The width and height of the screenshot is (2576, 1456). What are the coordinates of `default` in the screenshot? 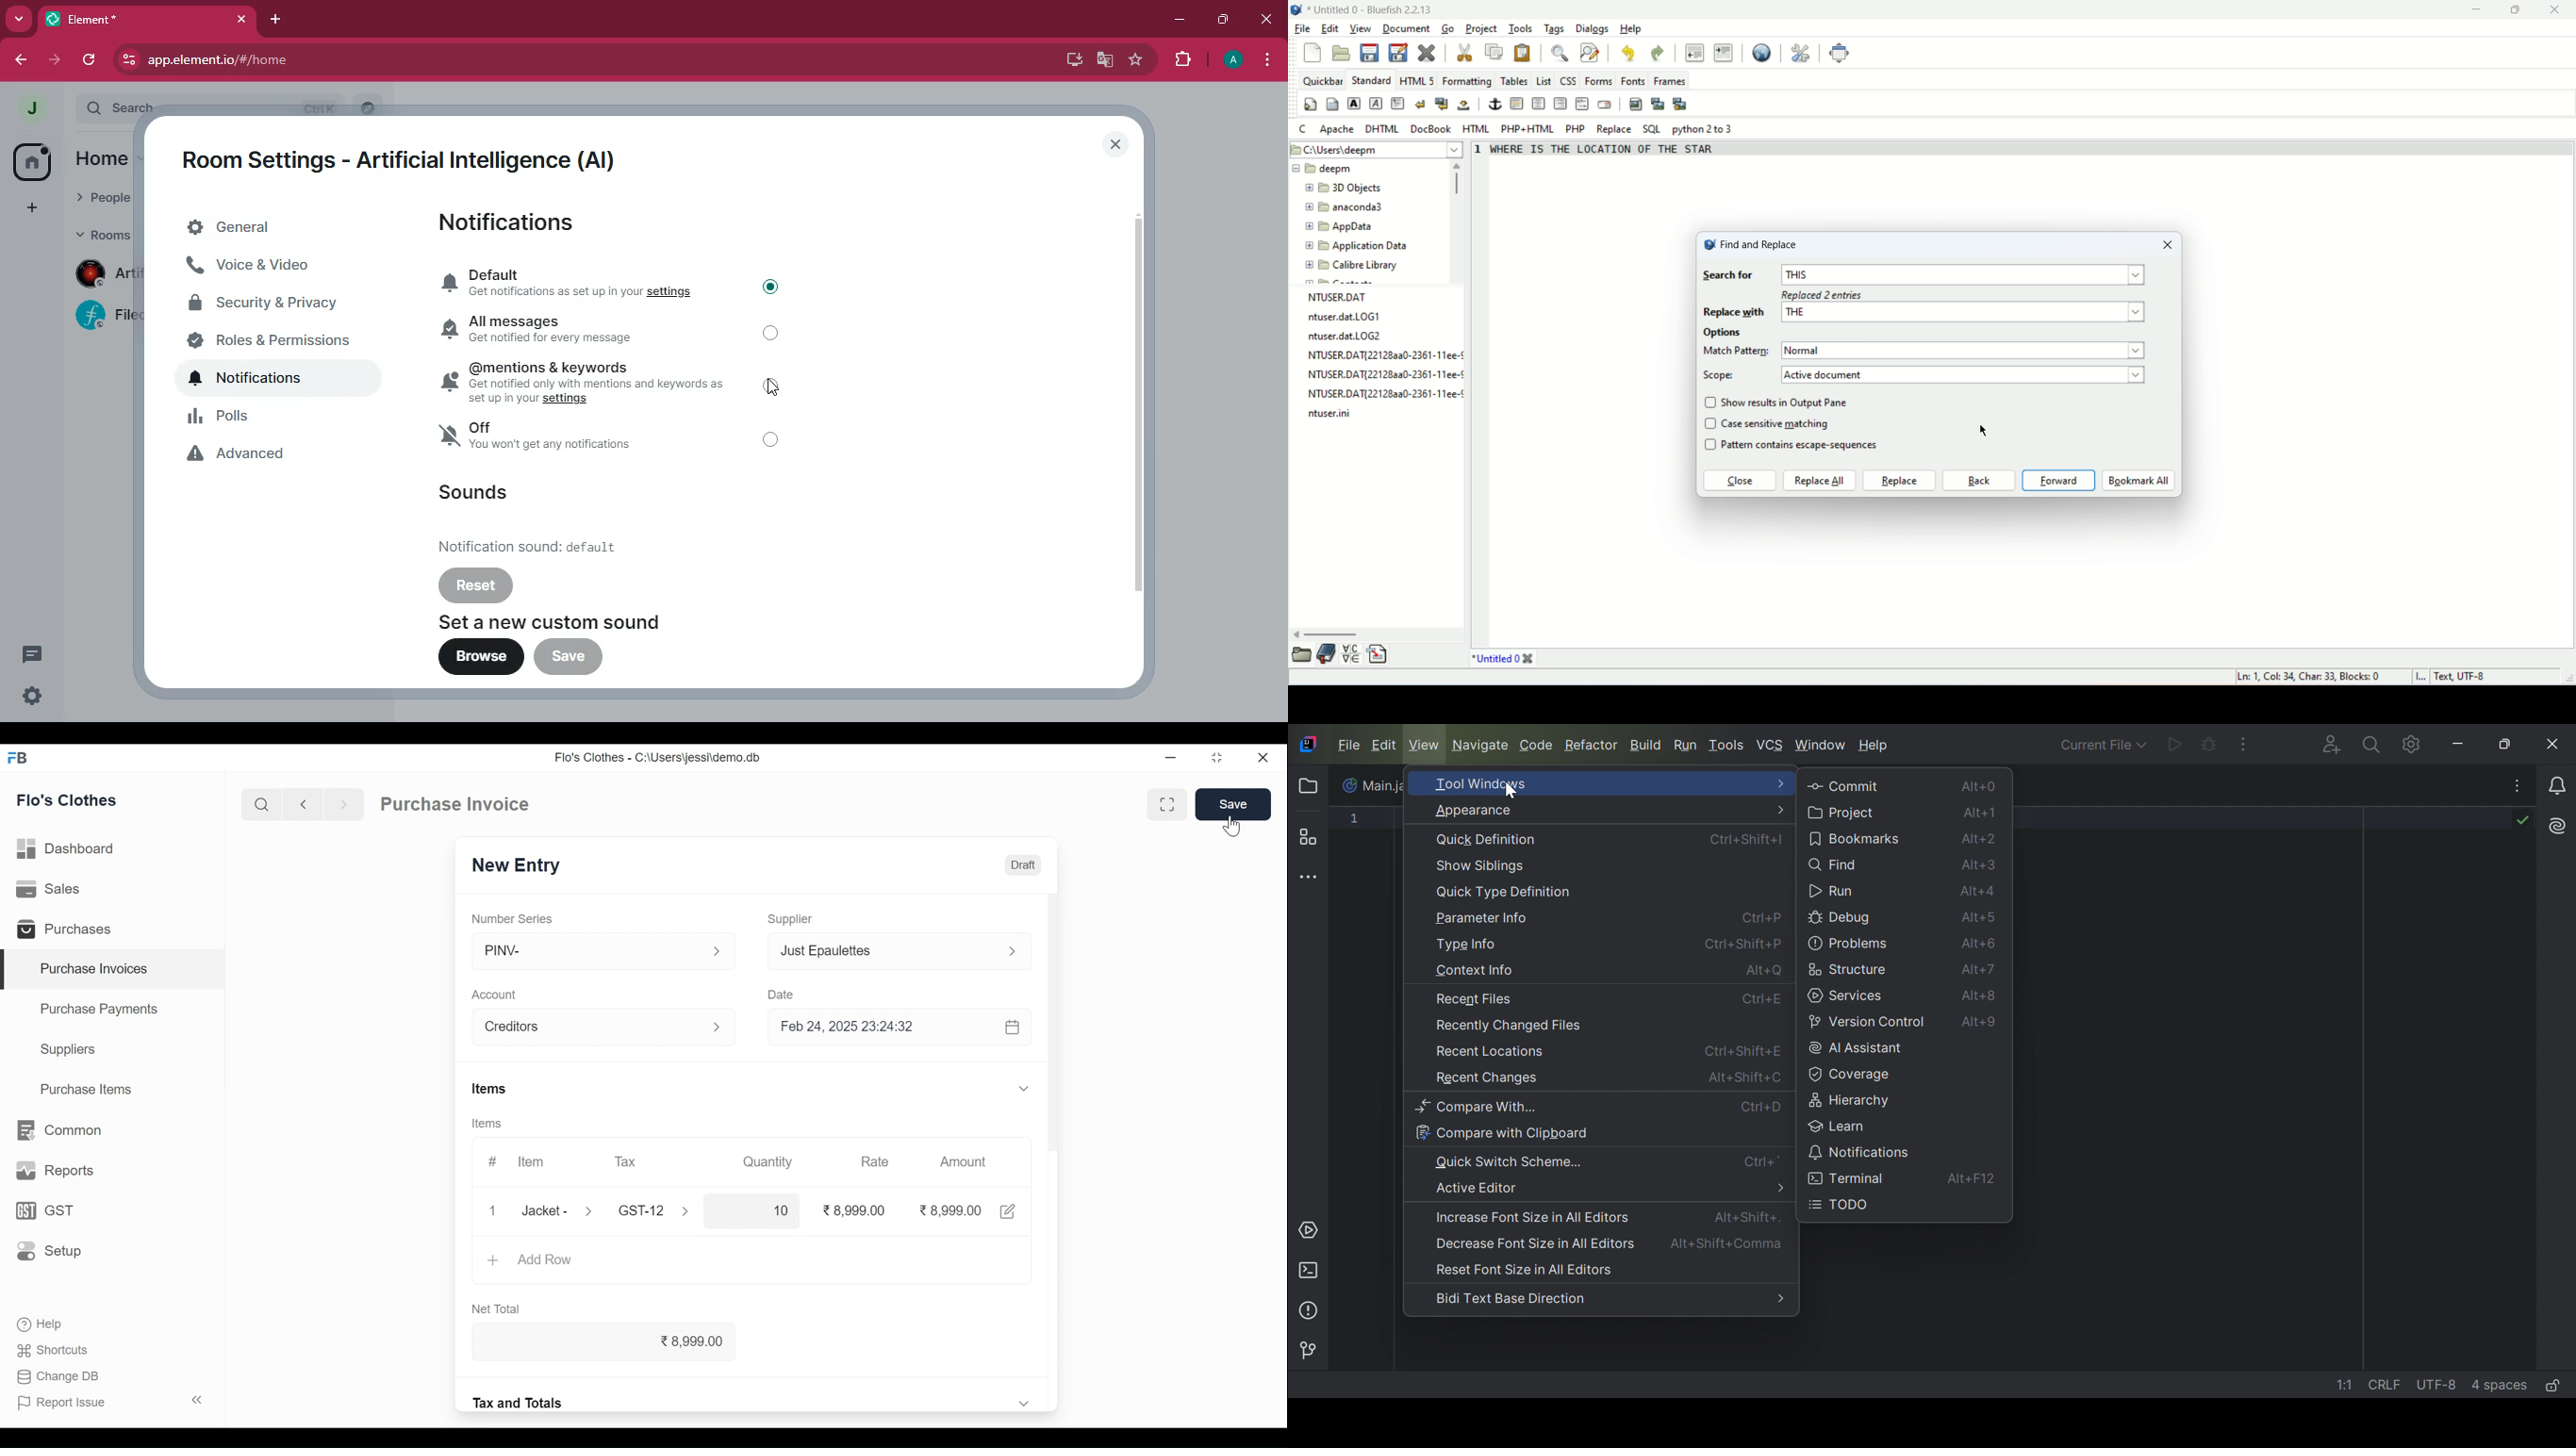 It's located at (545, 545).